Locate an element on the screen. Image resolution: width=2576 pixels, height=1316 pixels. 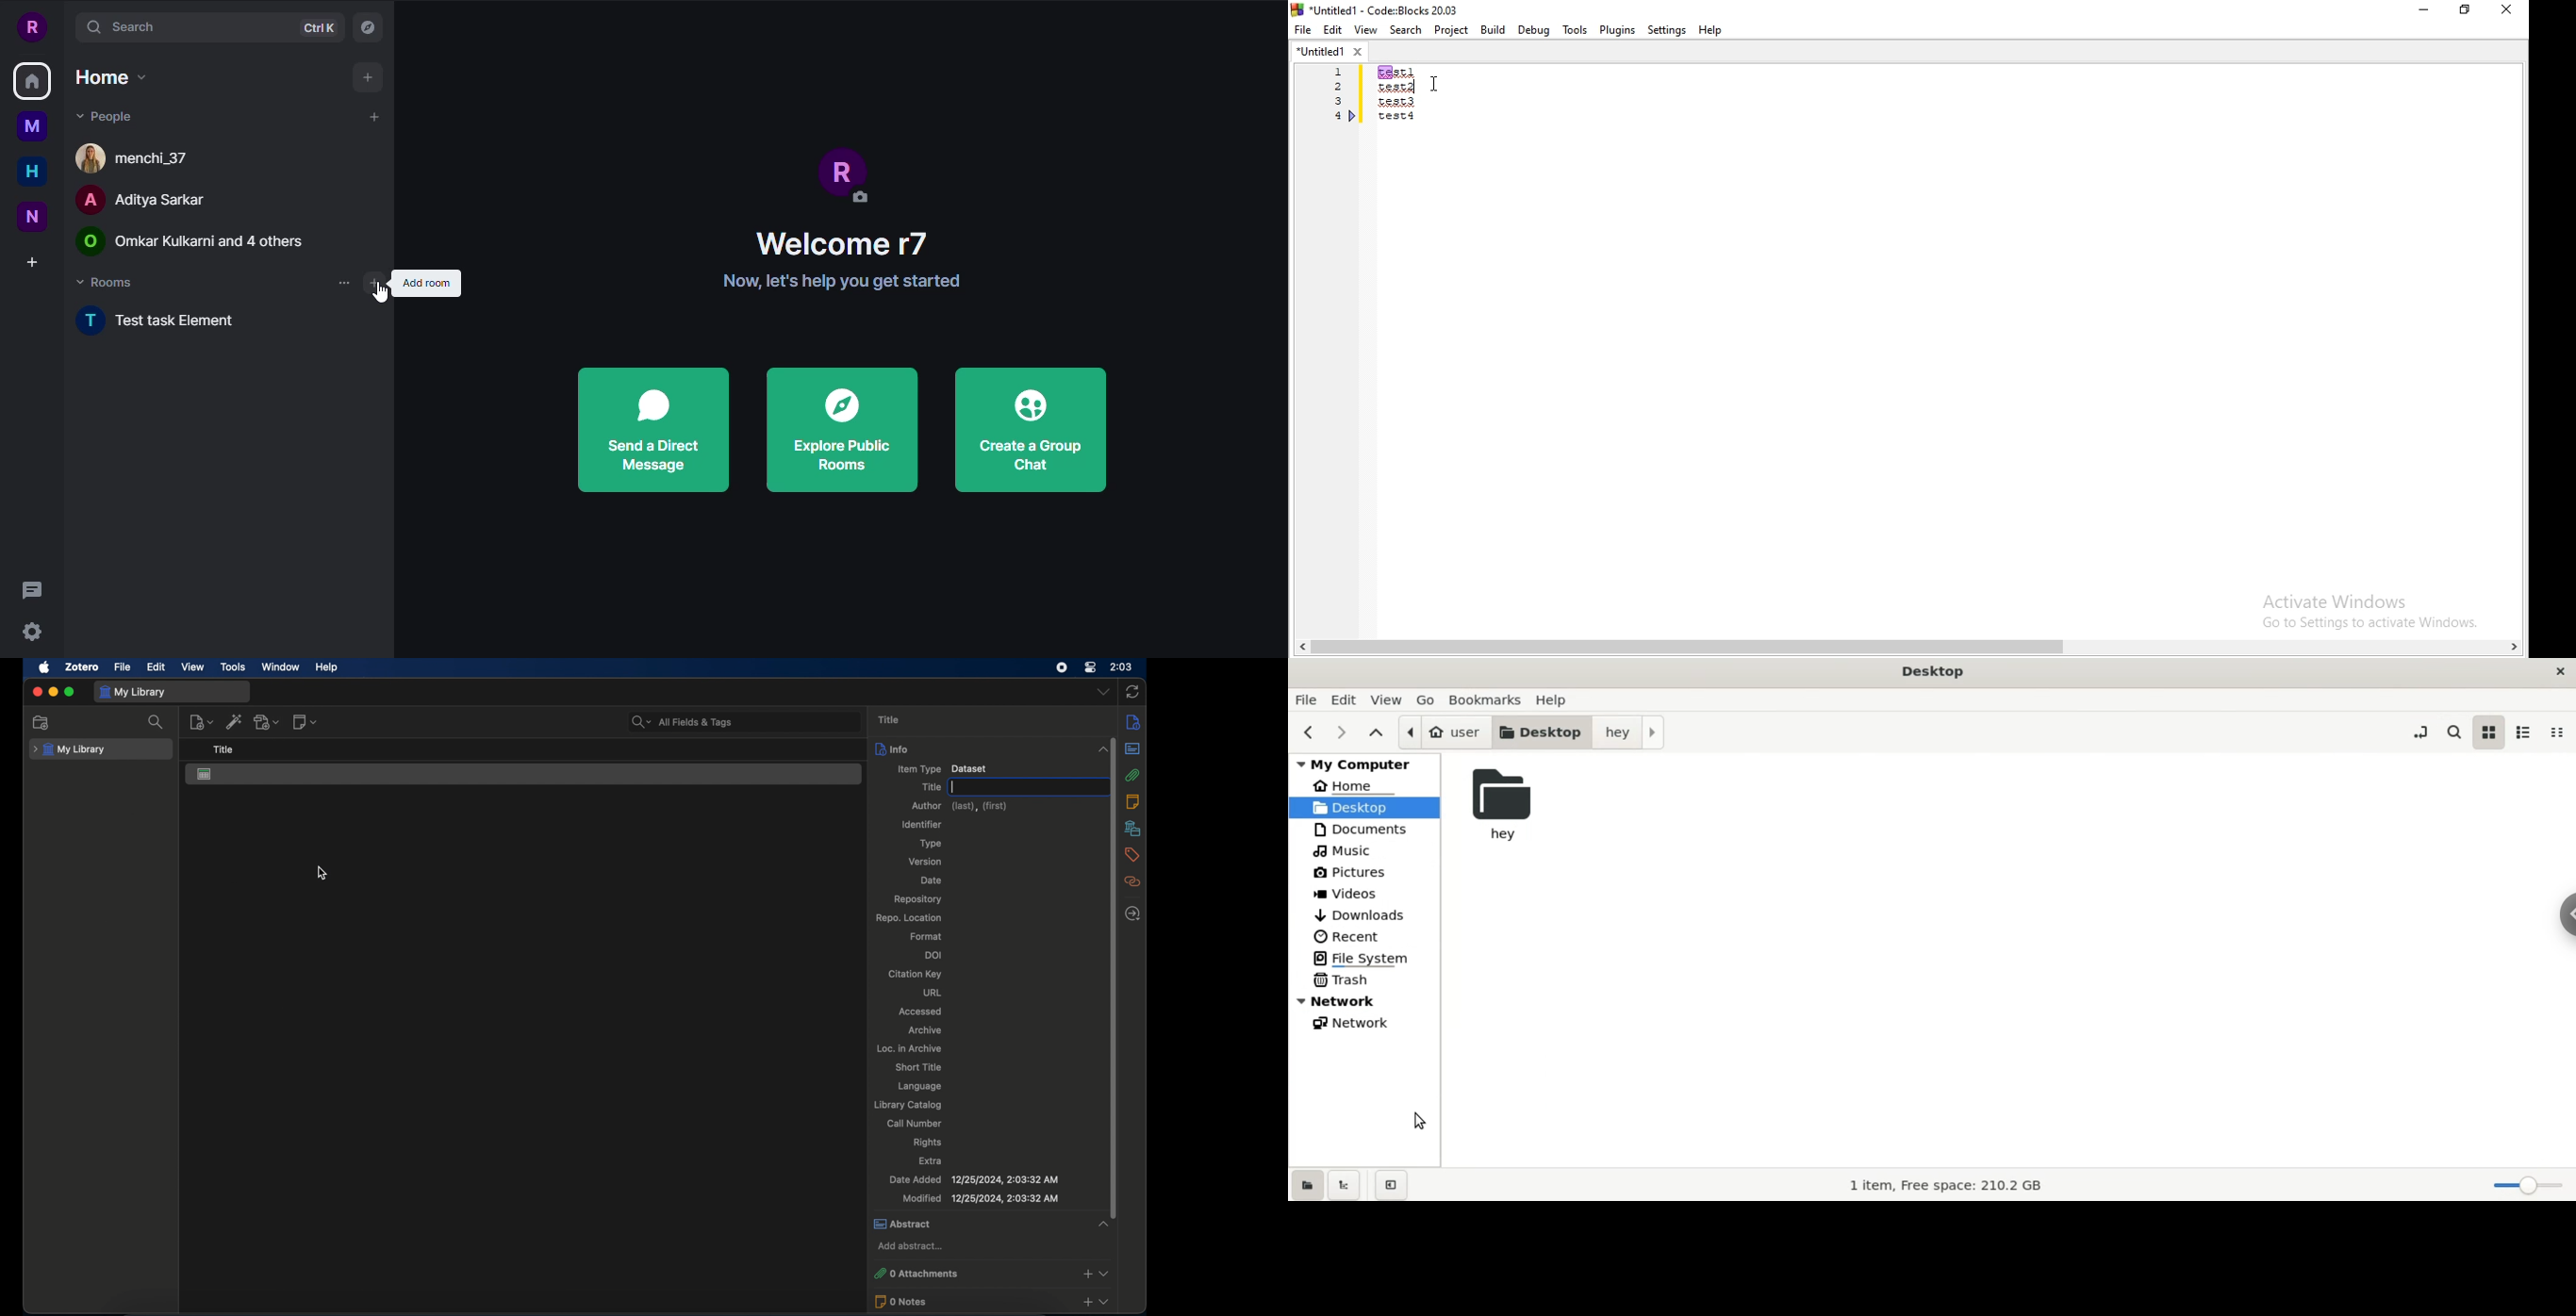
new collection is located at coordinates (41, 723).